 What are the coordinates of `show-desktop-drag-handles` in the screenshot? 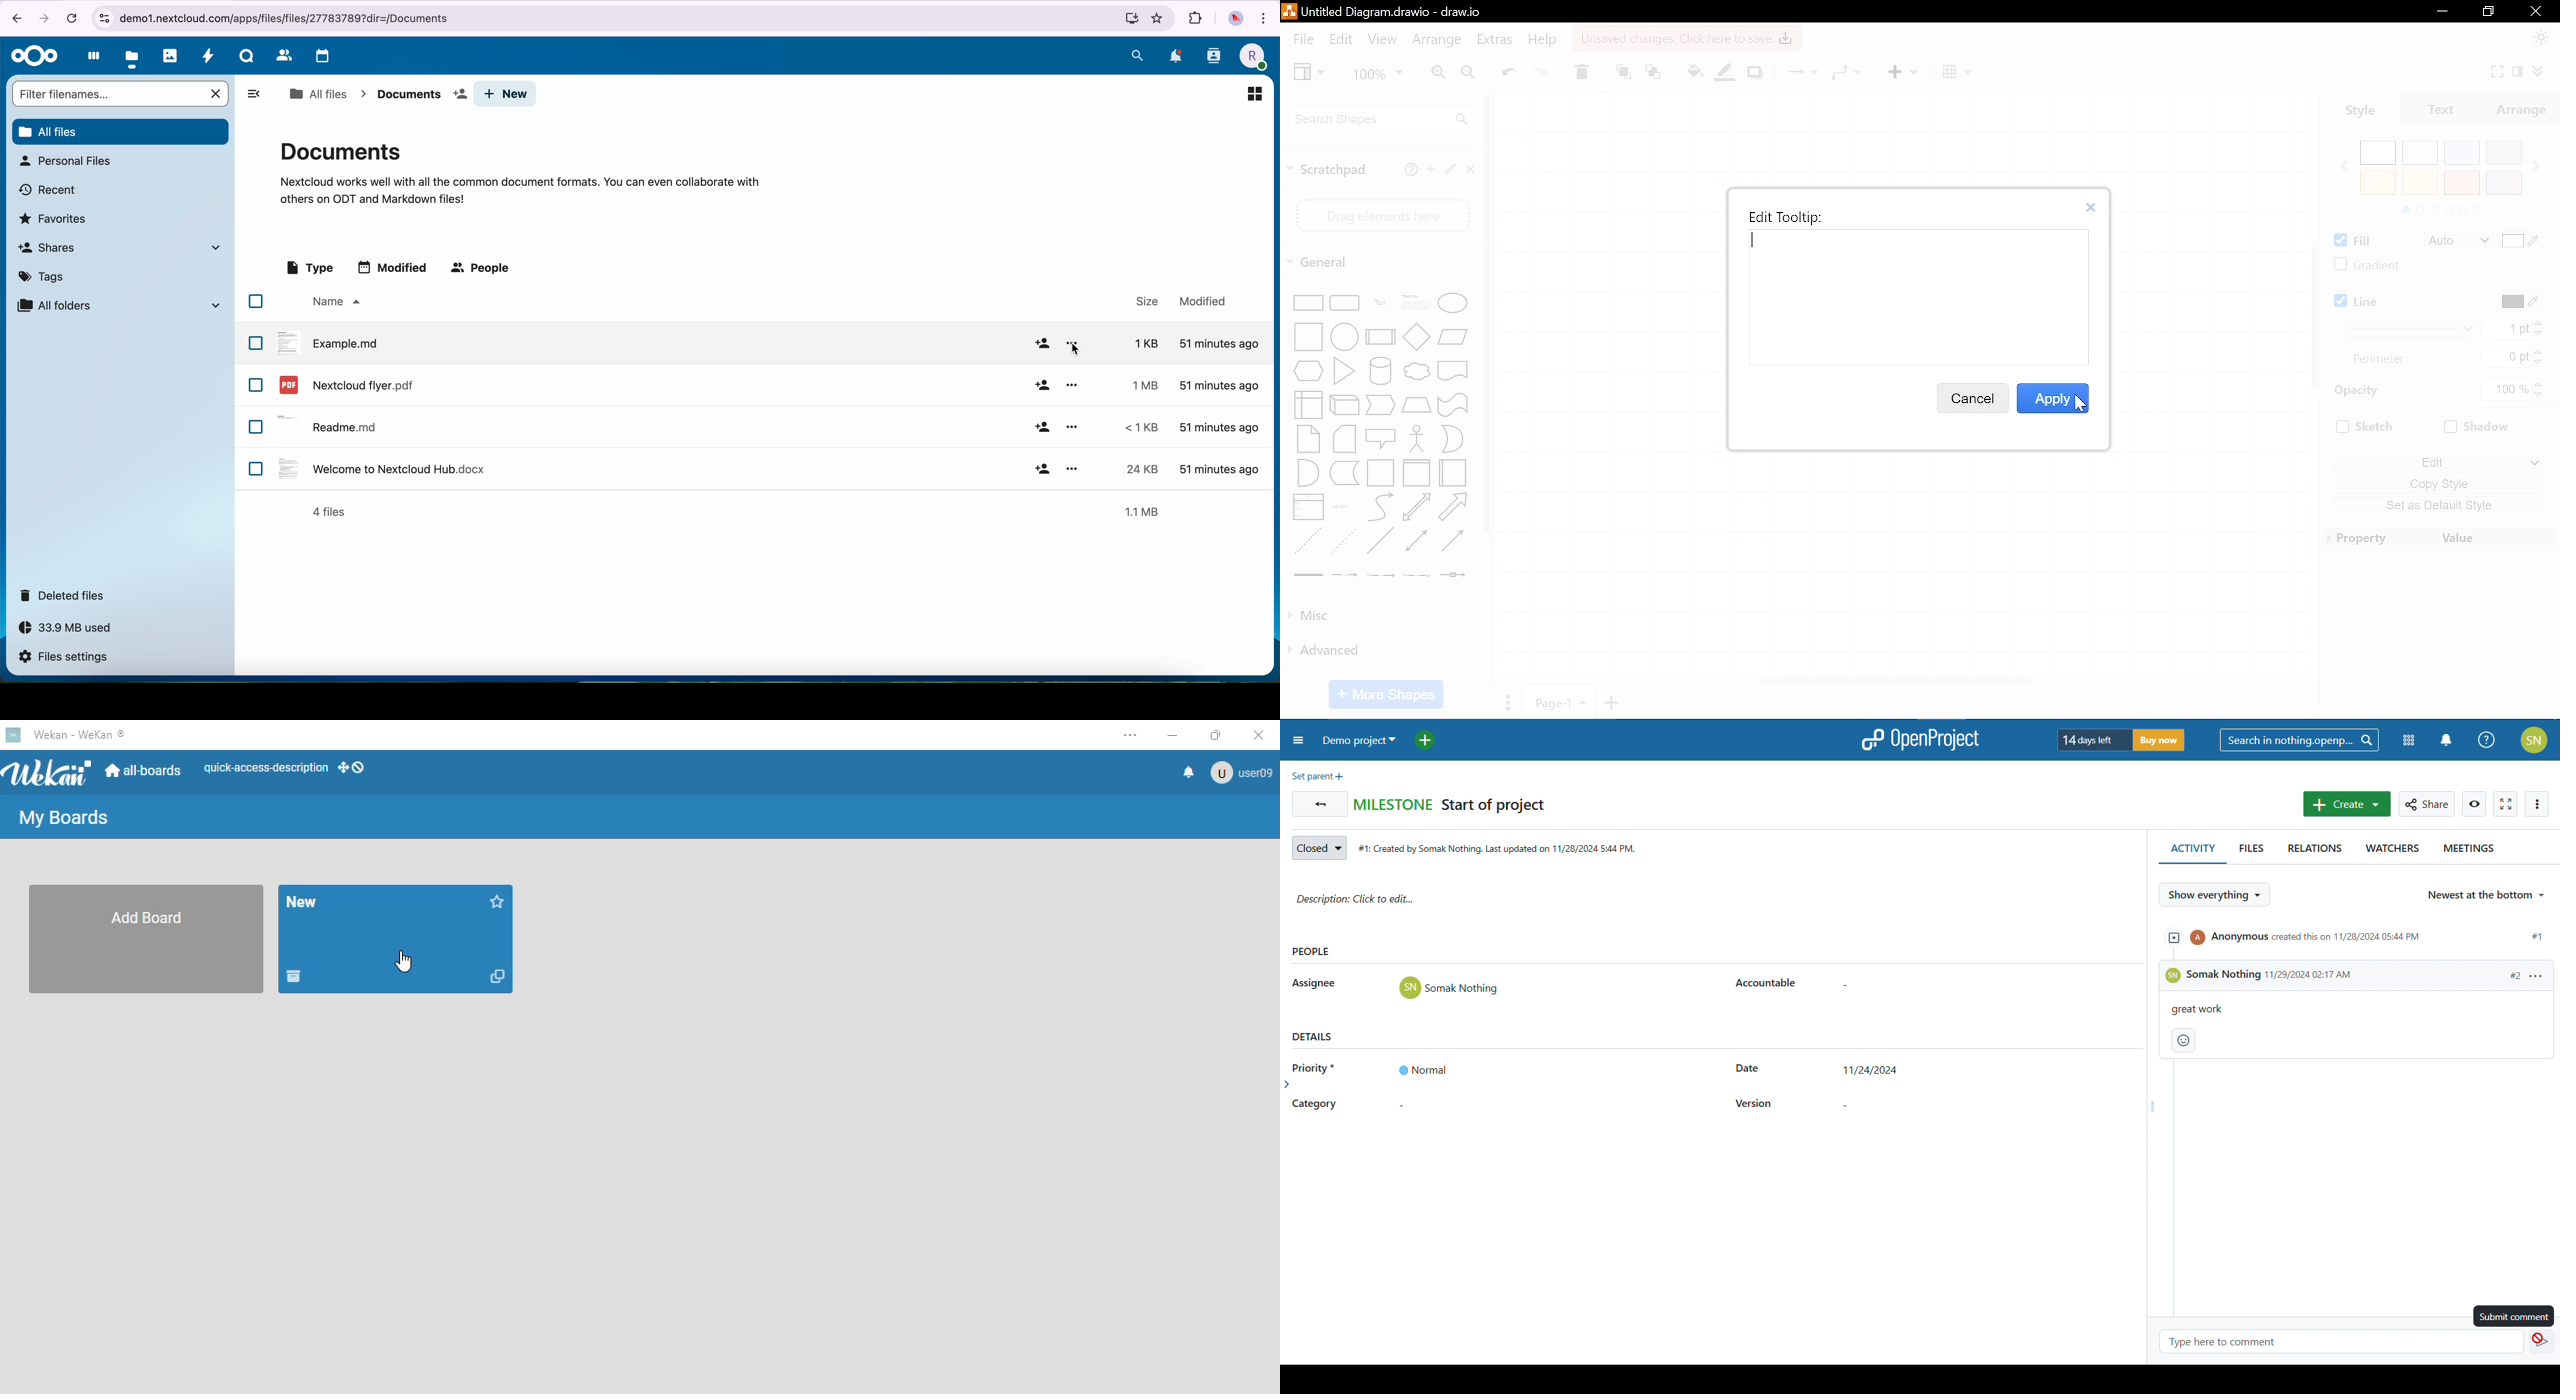 It's located at (351, 767).